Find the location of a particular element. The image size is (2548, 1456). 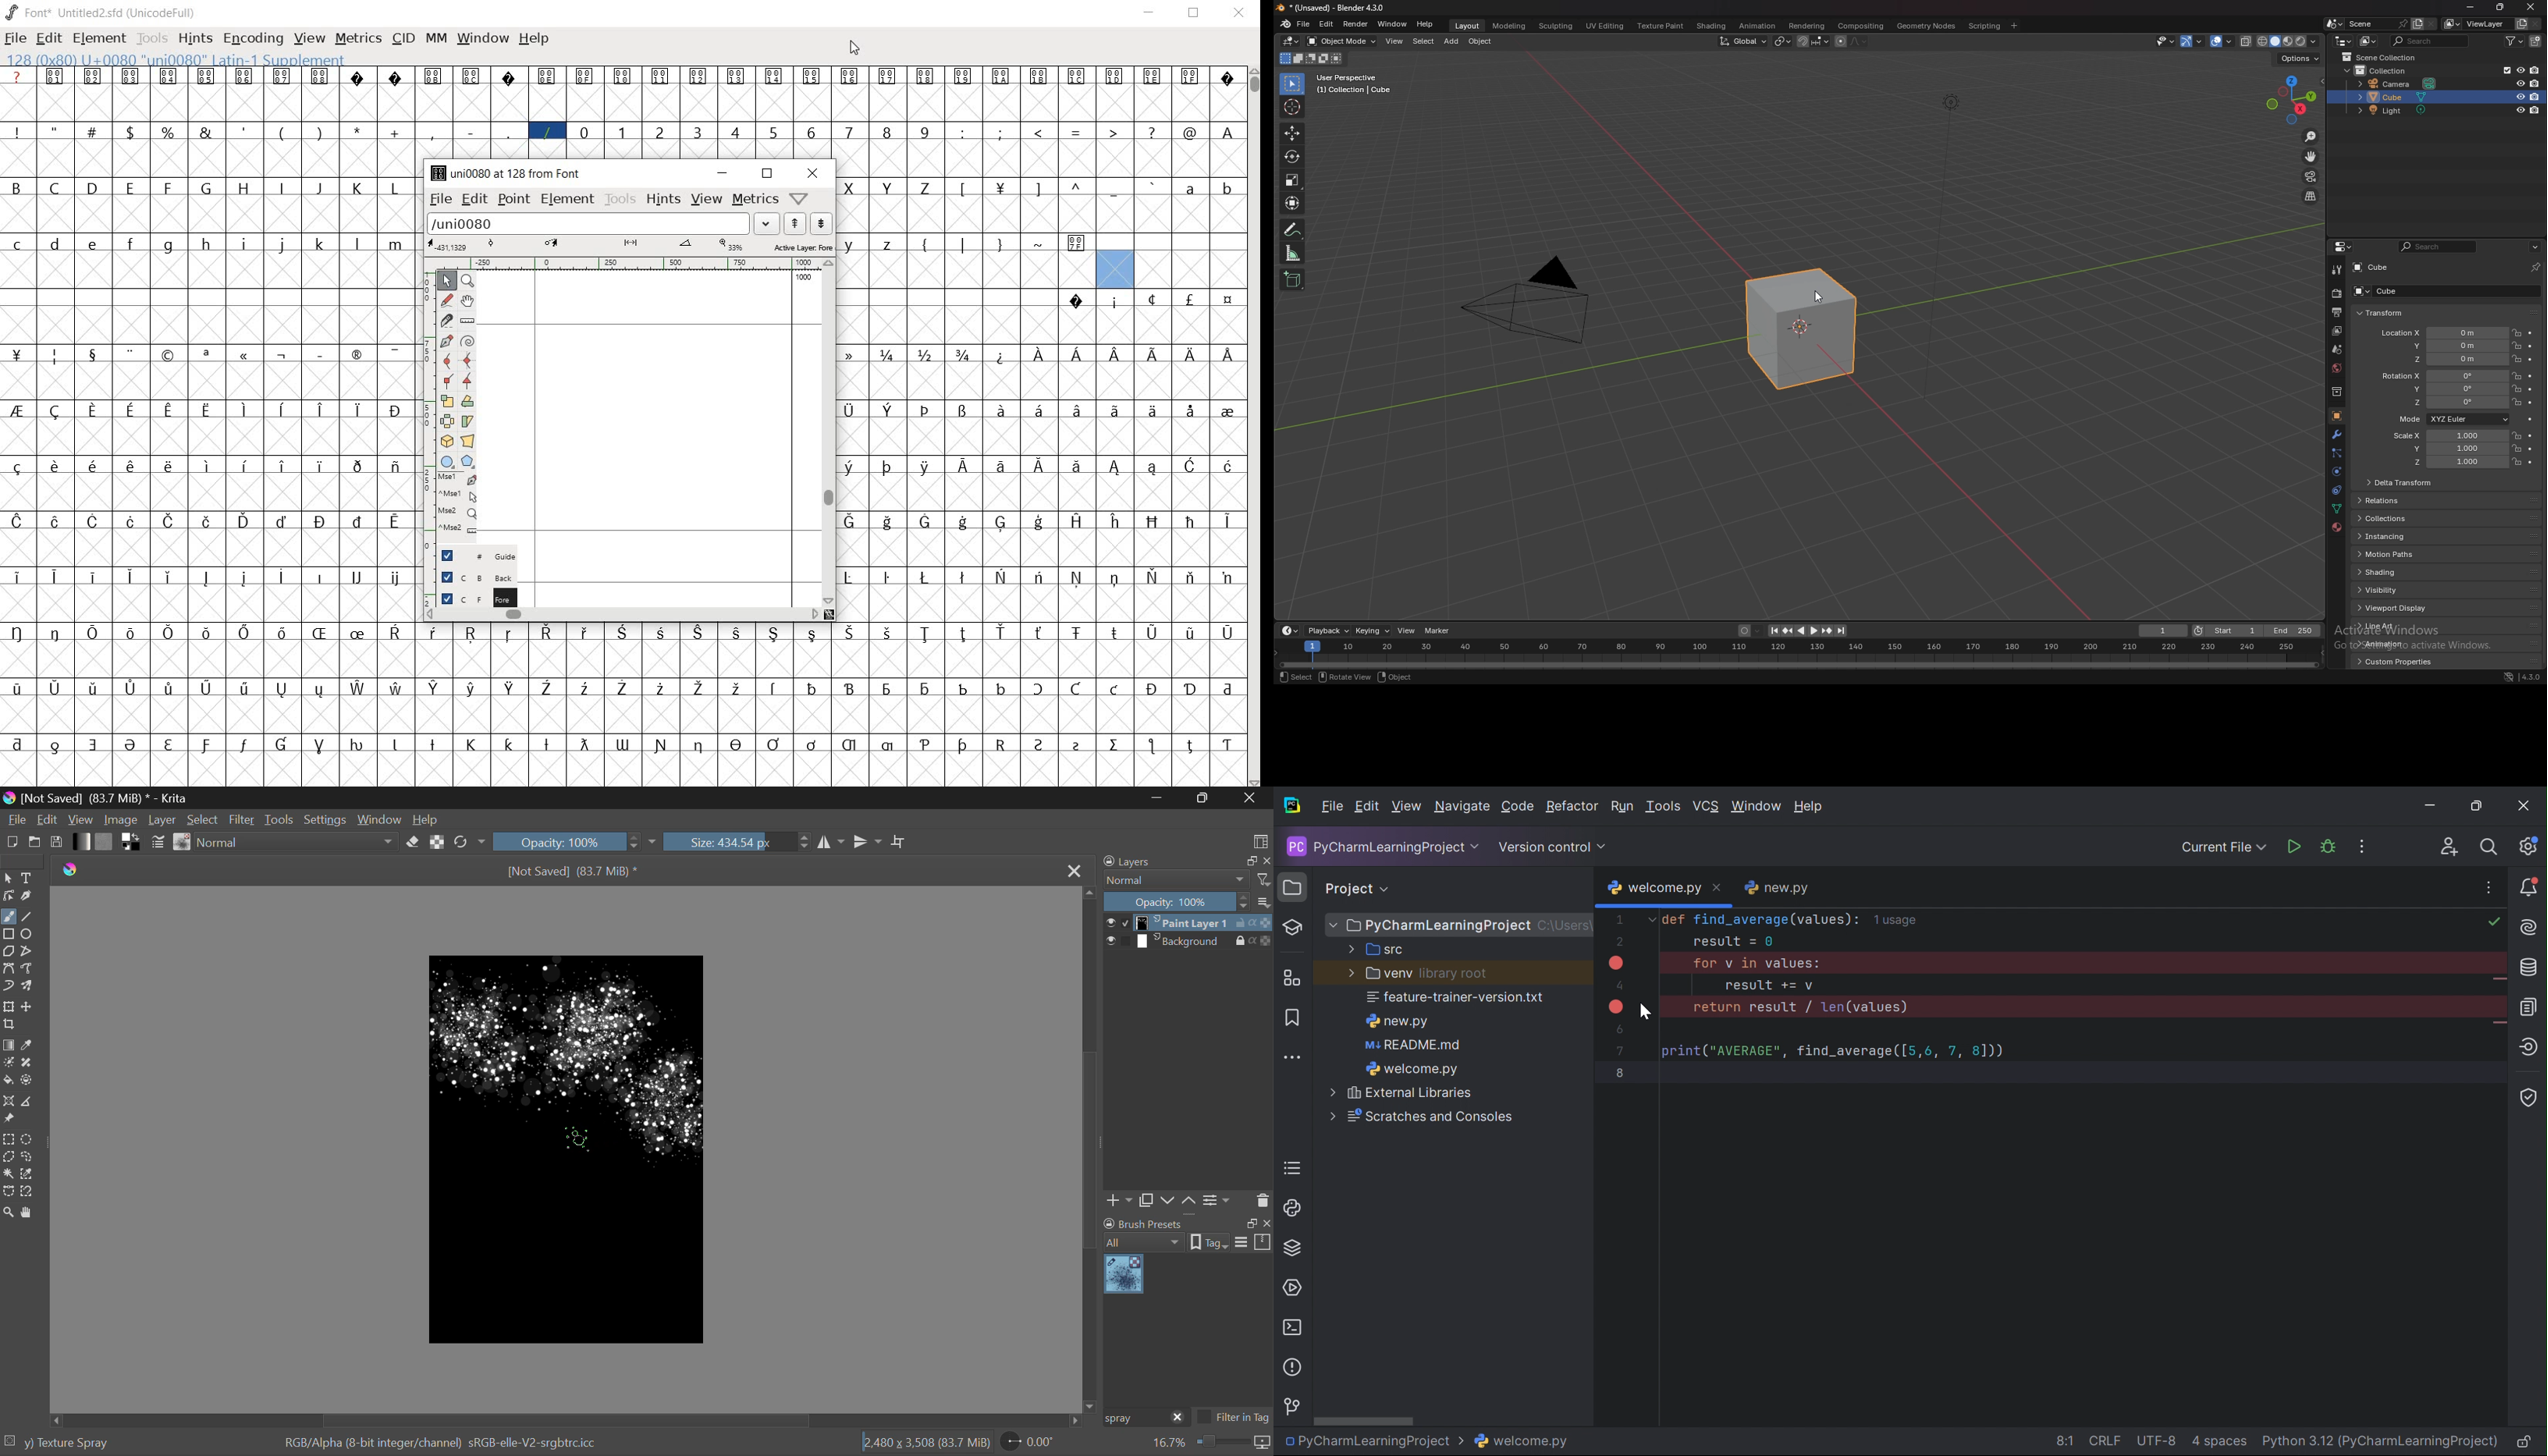

Guide is located at coordinates (471, 555).